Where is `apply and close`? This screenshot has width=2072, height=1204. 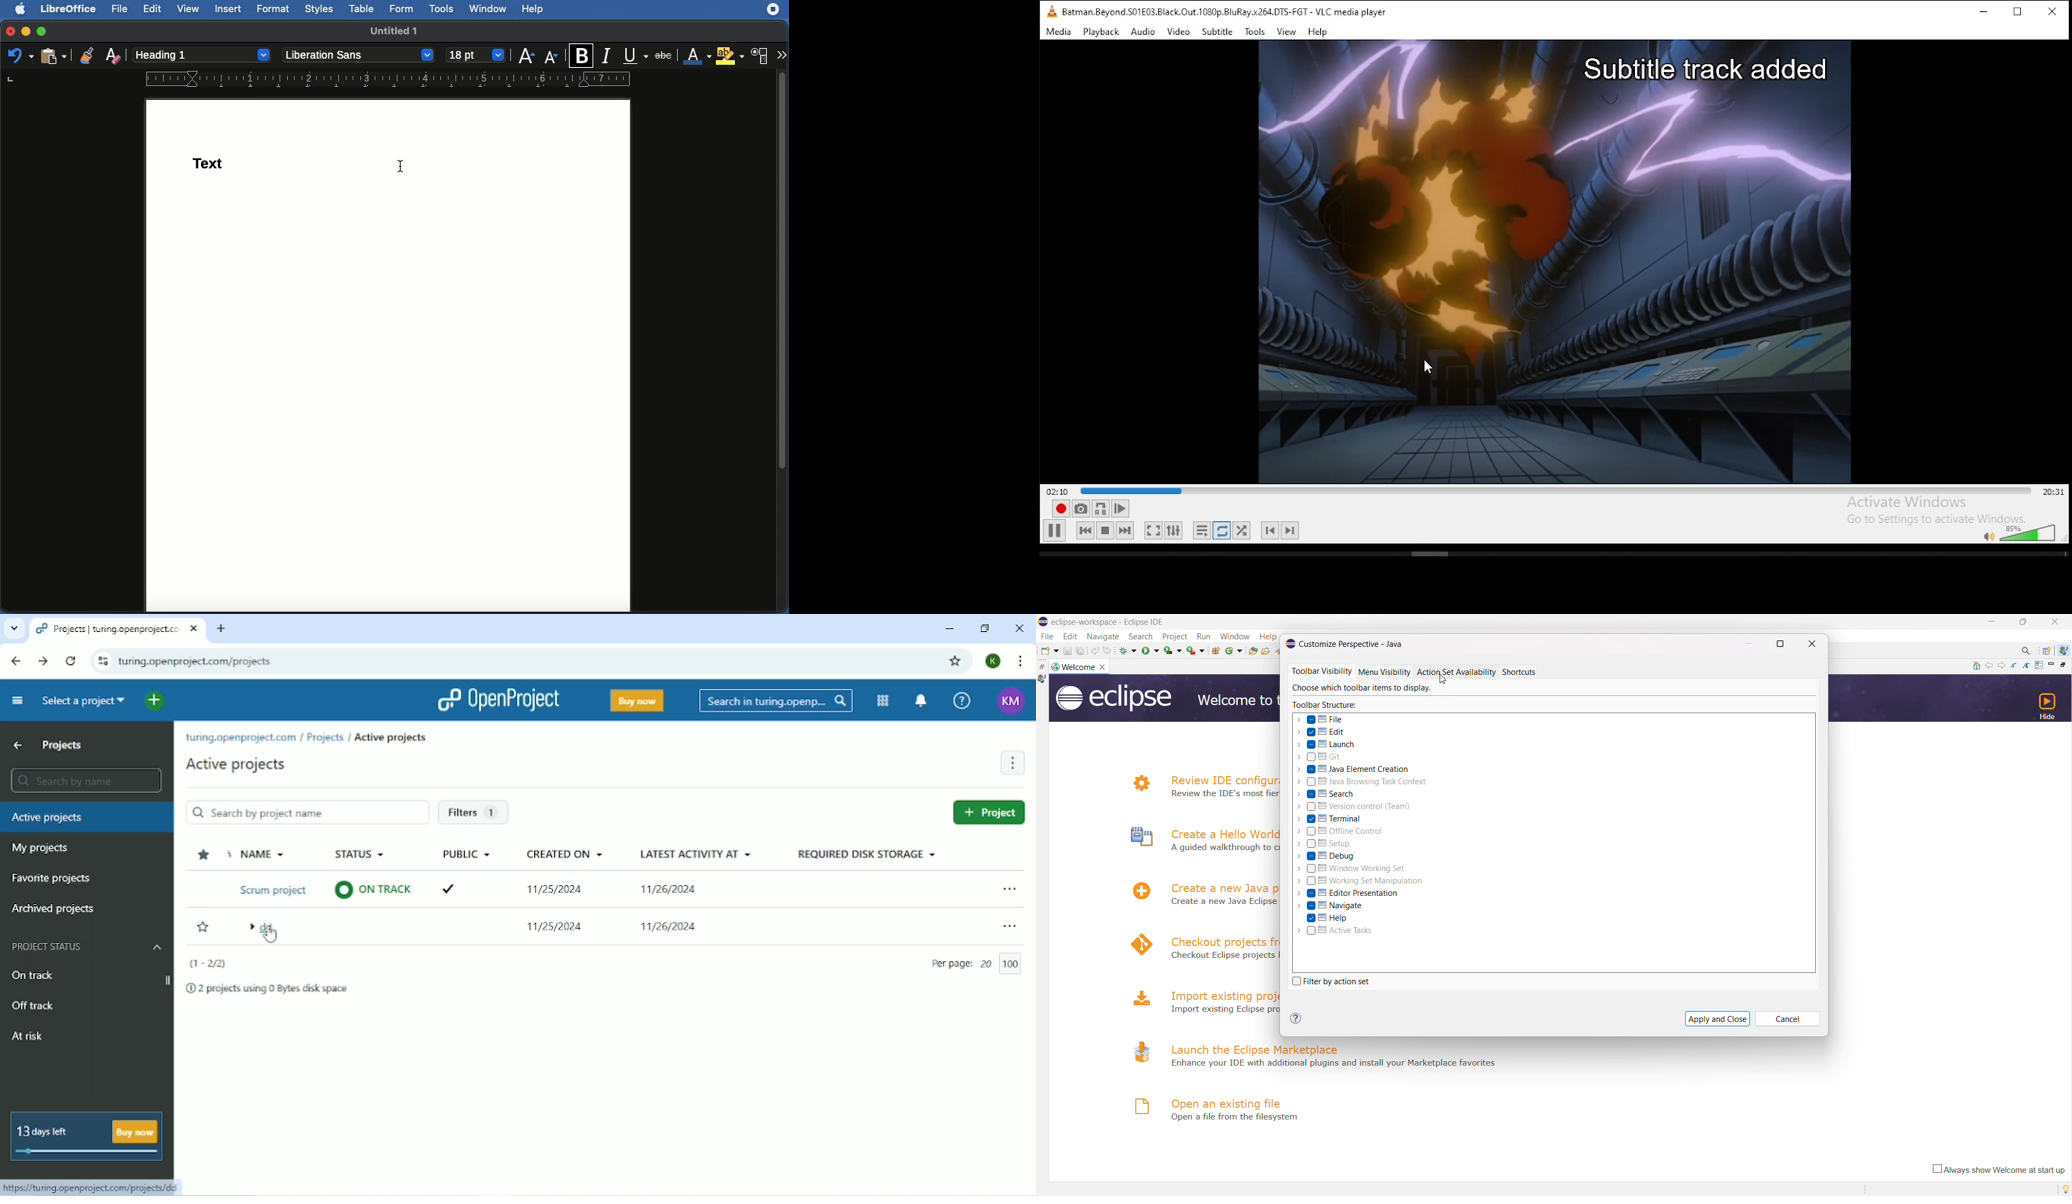
apply and close is located at coordinates (1718, 1019).